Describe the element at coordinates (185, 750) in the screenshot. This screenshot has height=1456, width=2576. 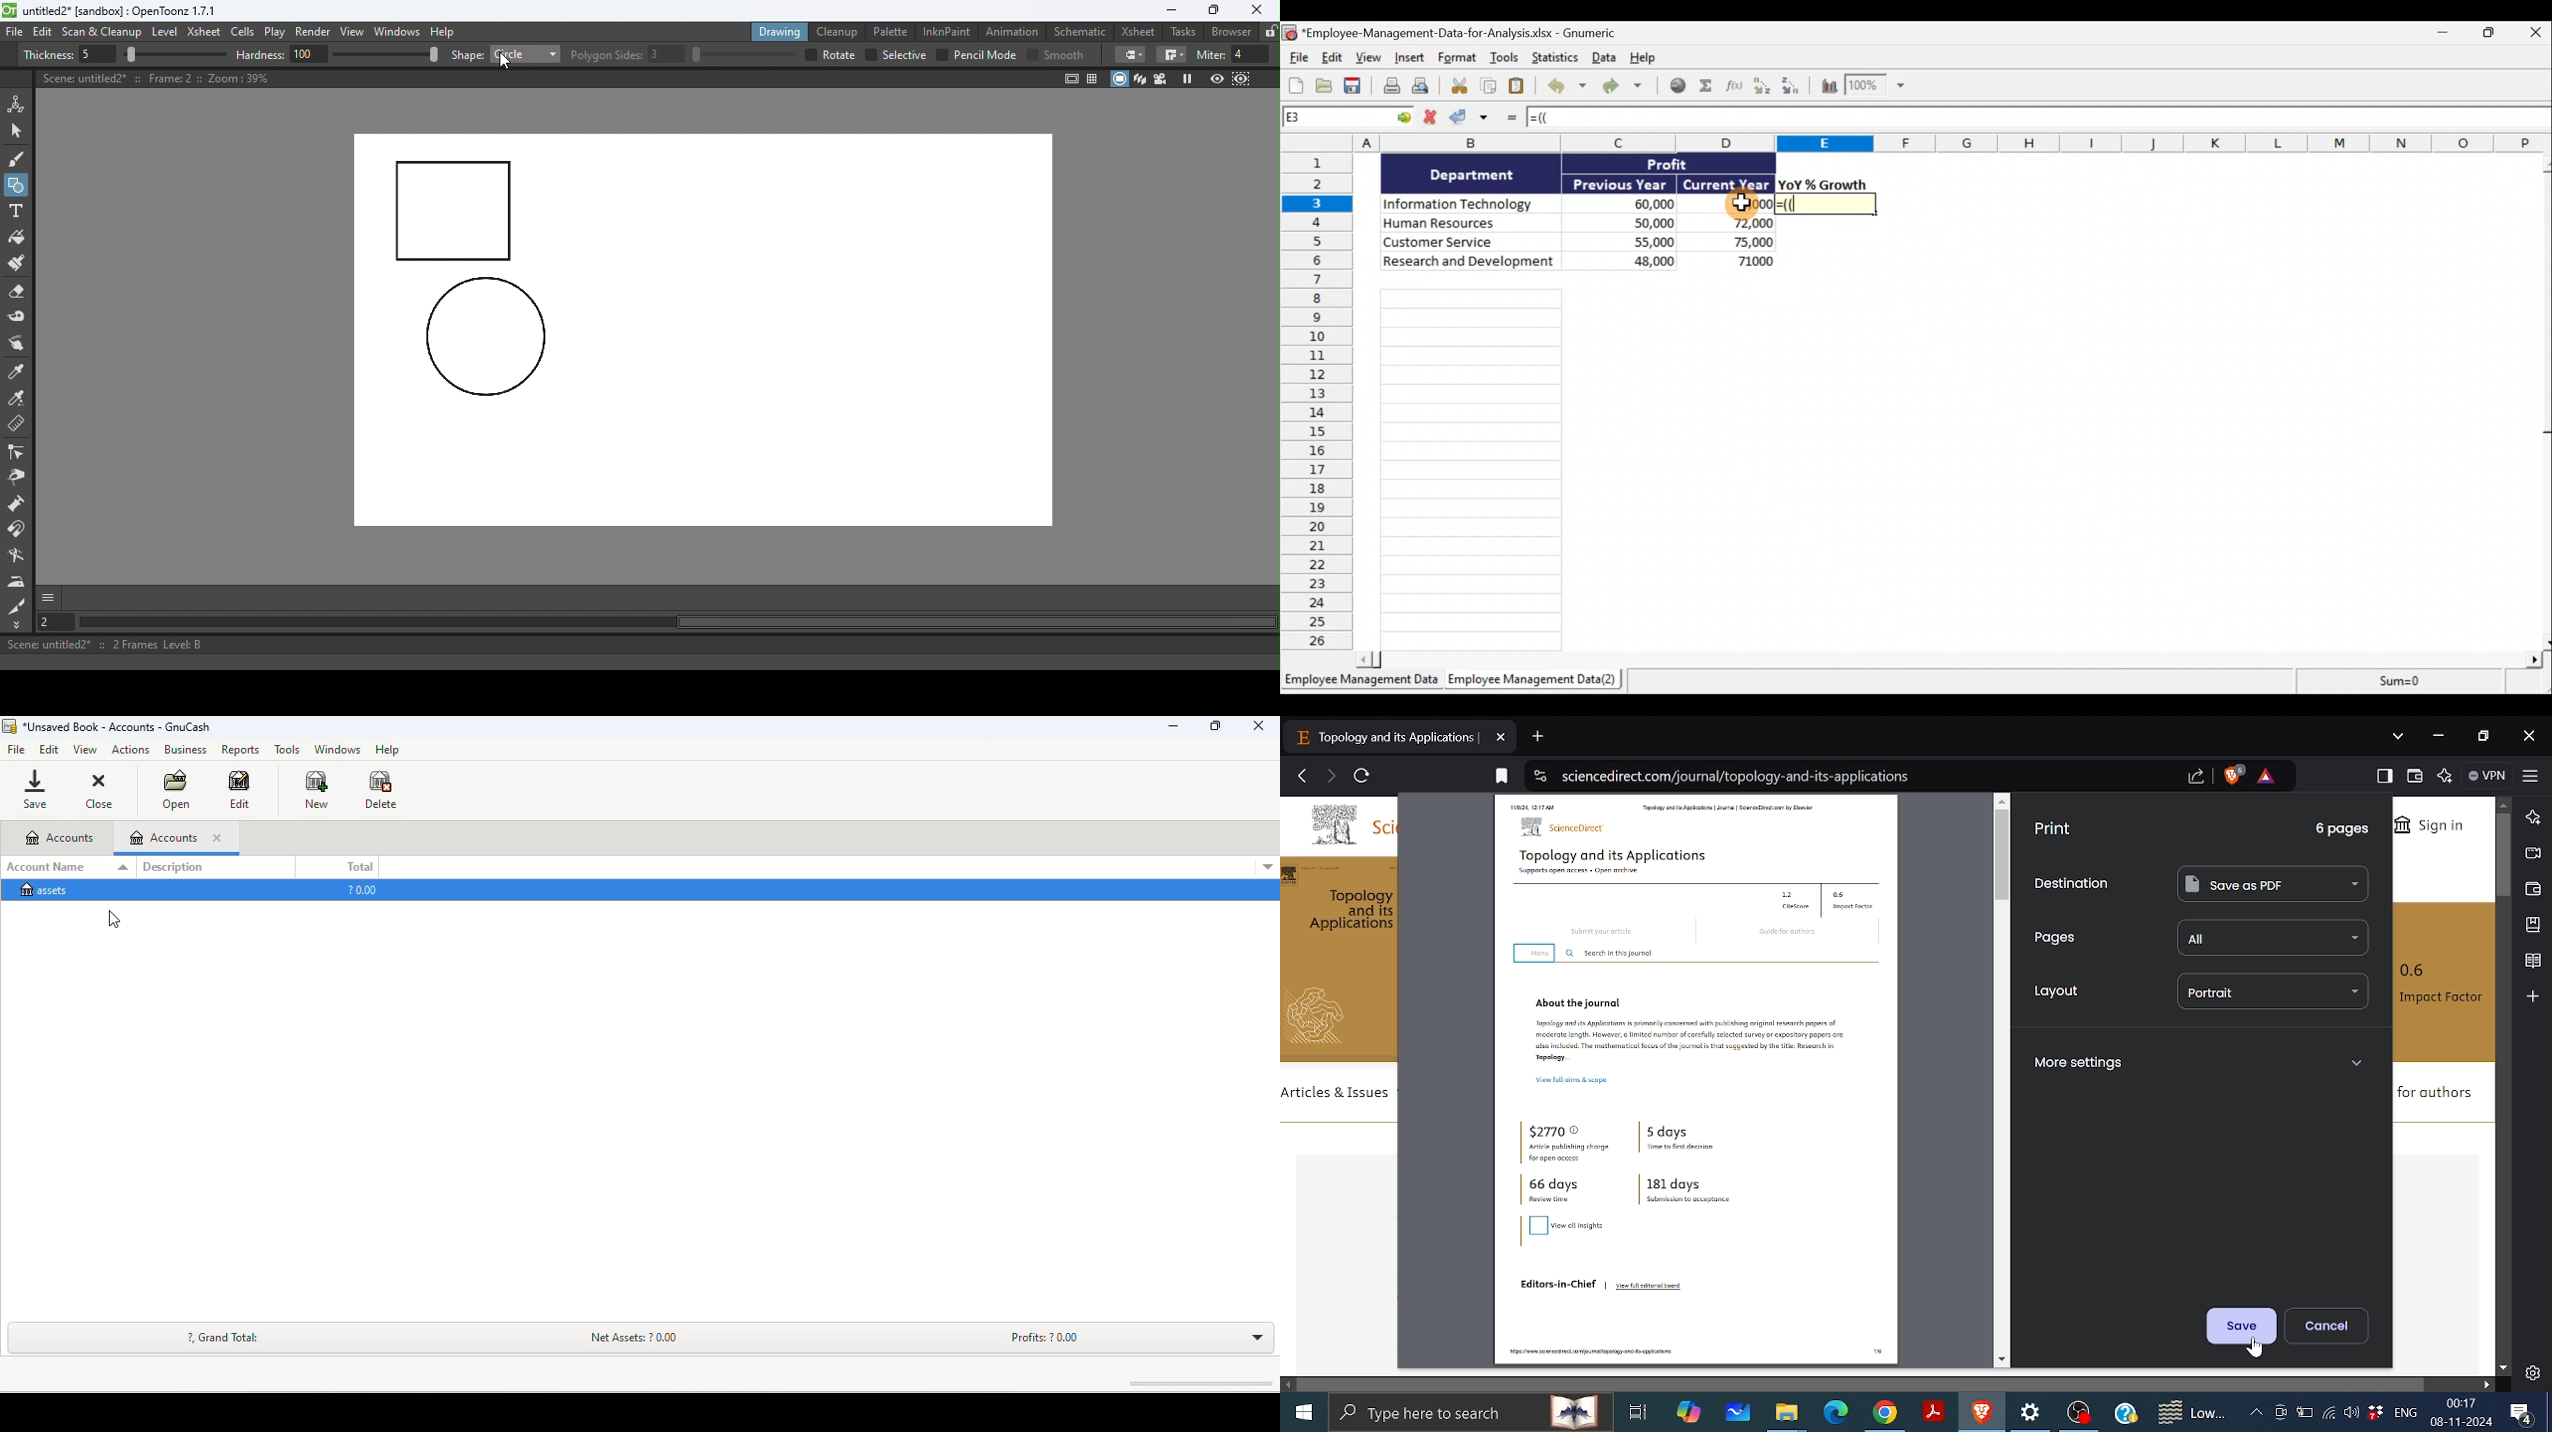
I see `business` at that location.